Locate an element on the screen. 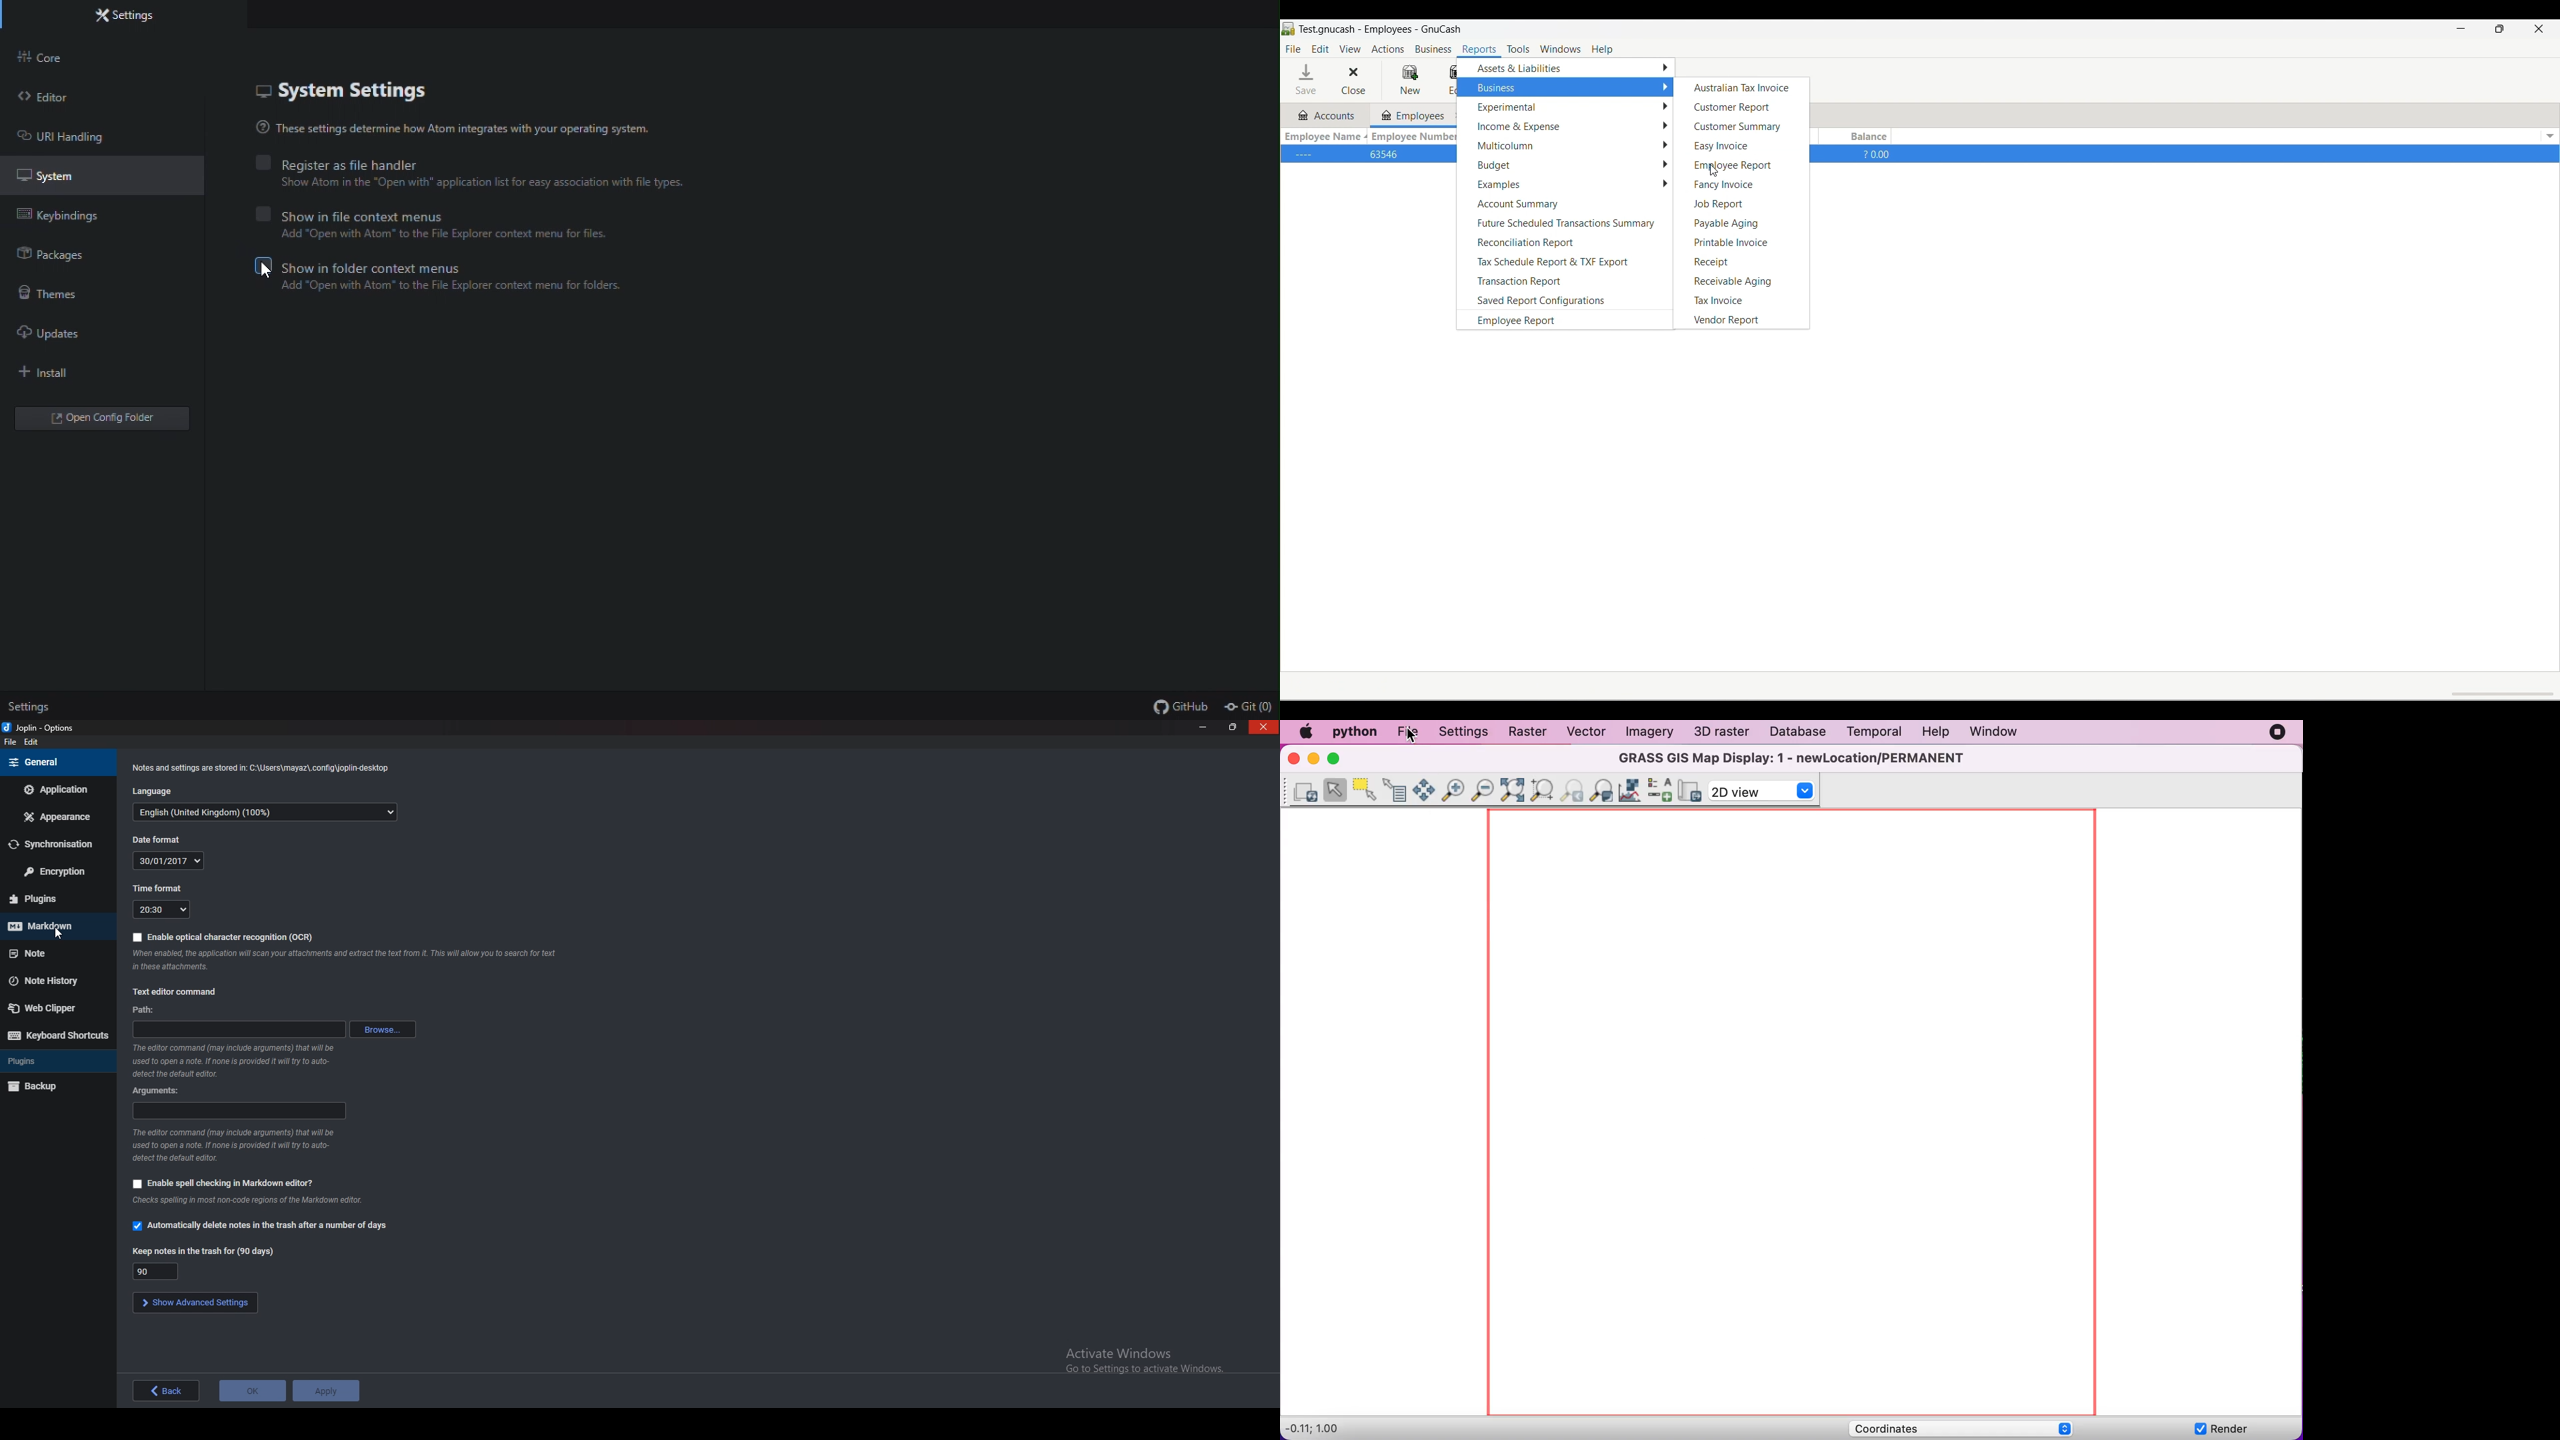  file is located at coordinates (13, 742).